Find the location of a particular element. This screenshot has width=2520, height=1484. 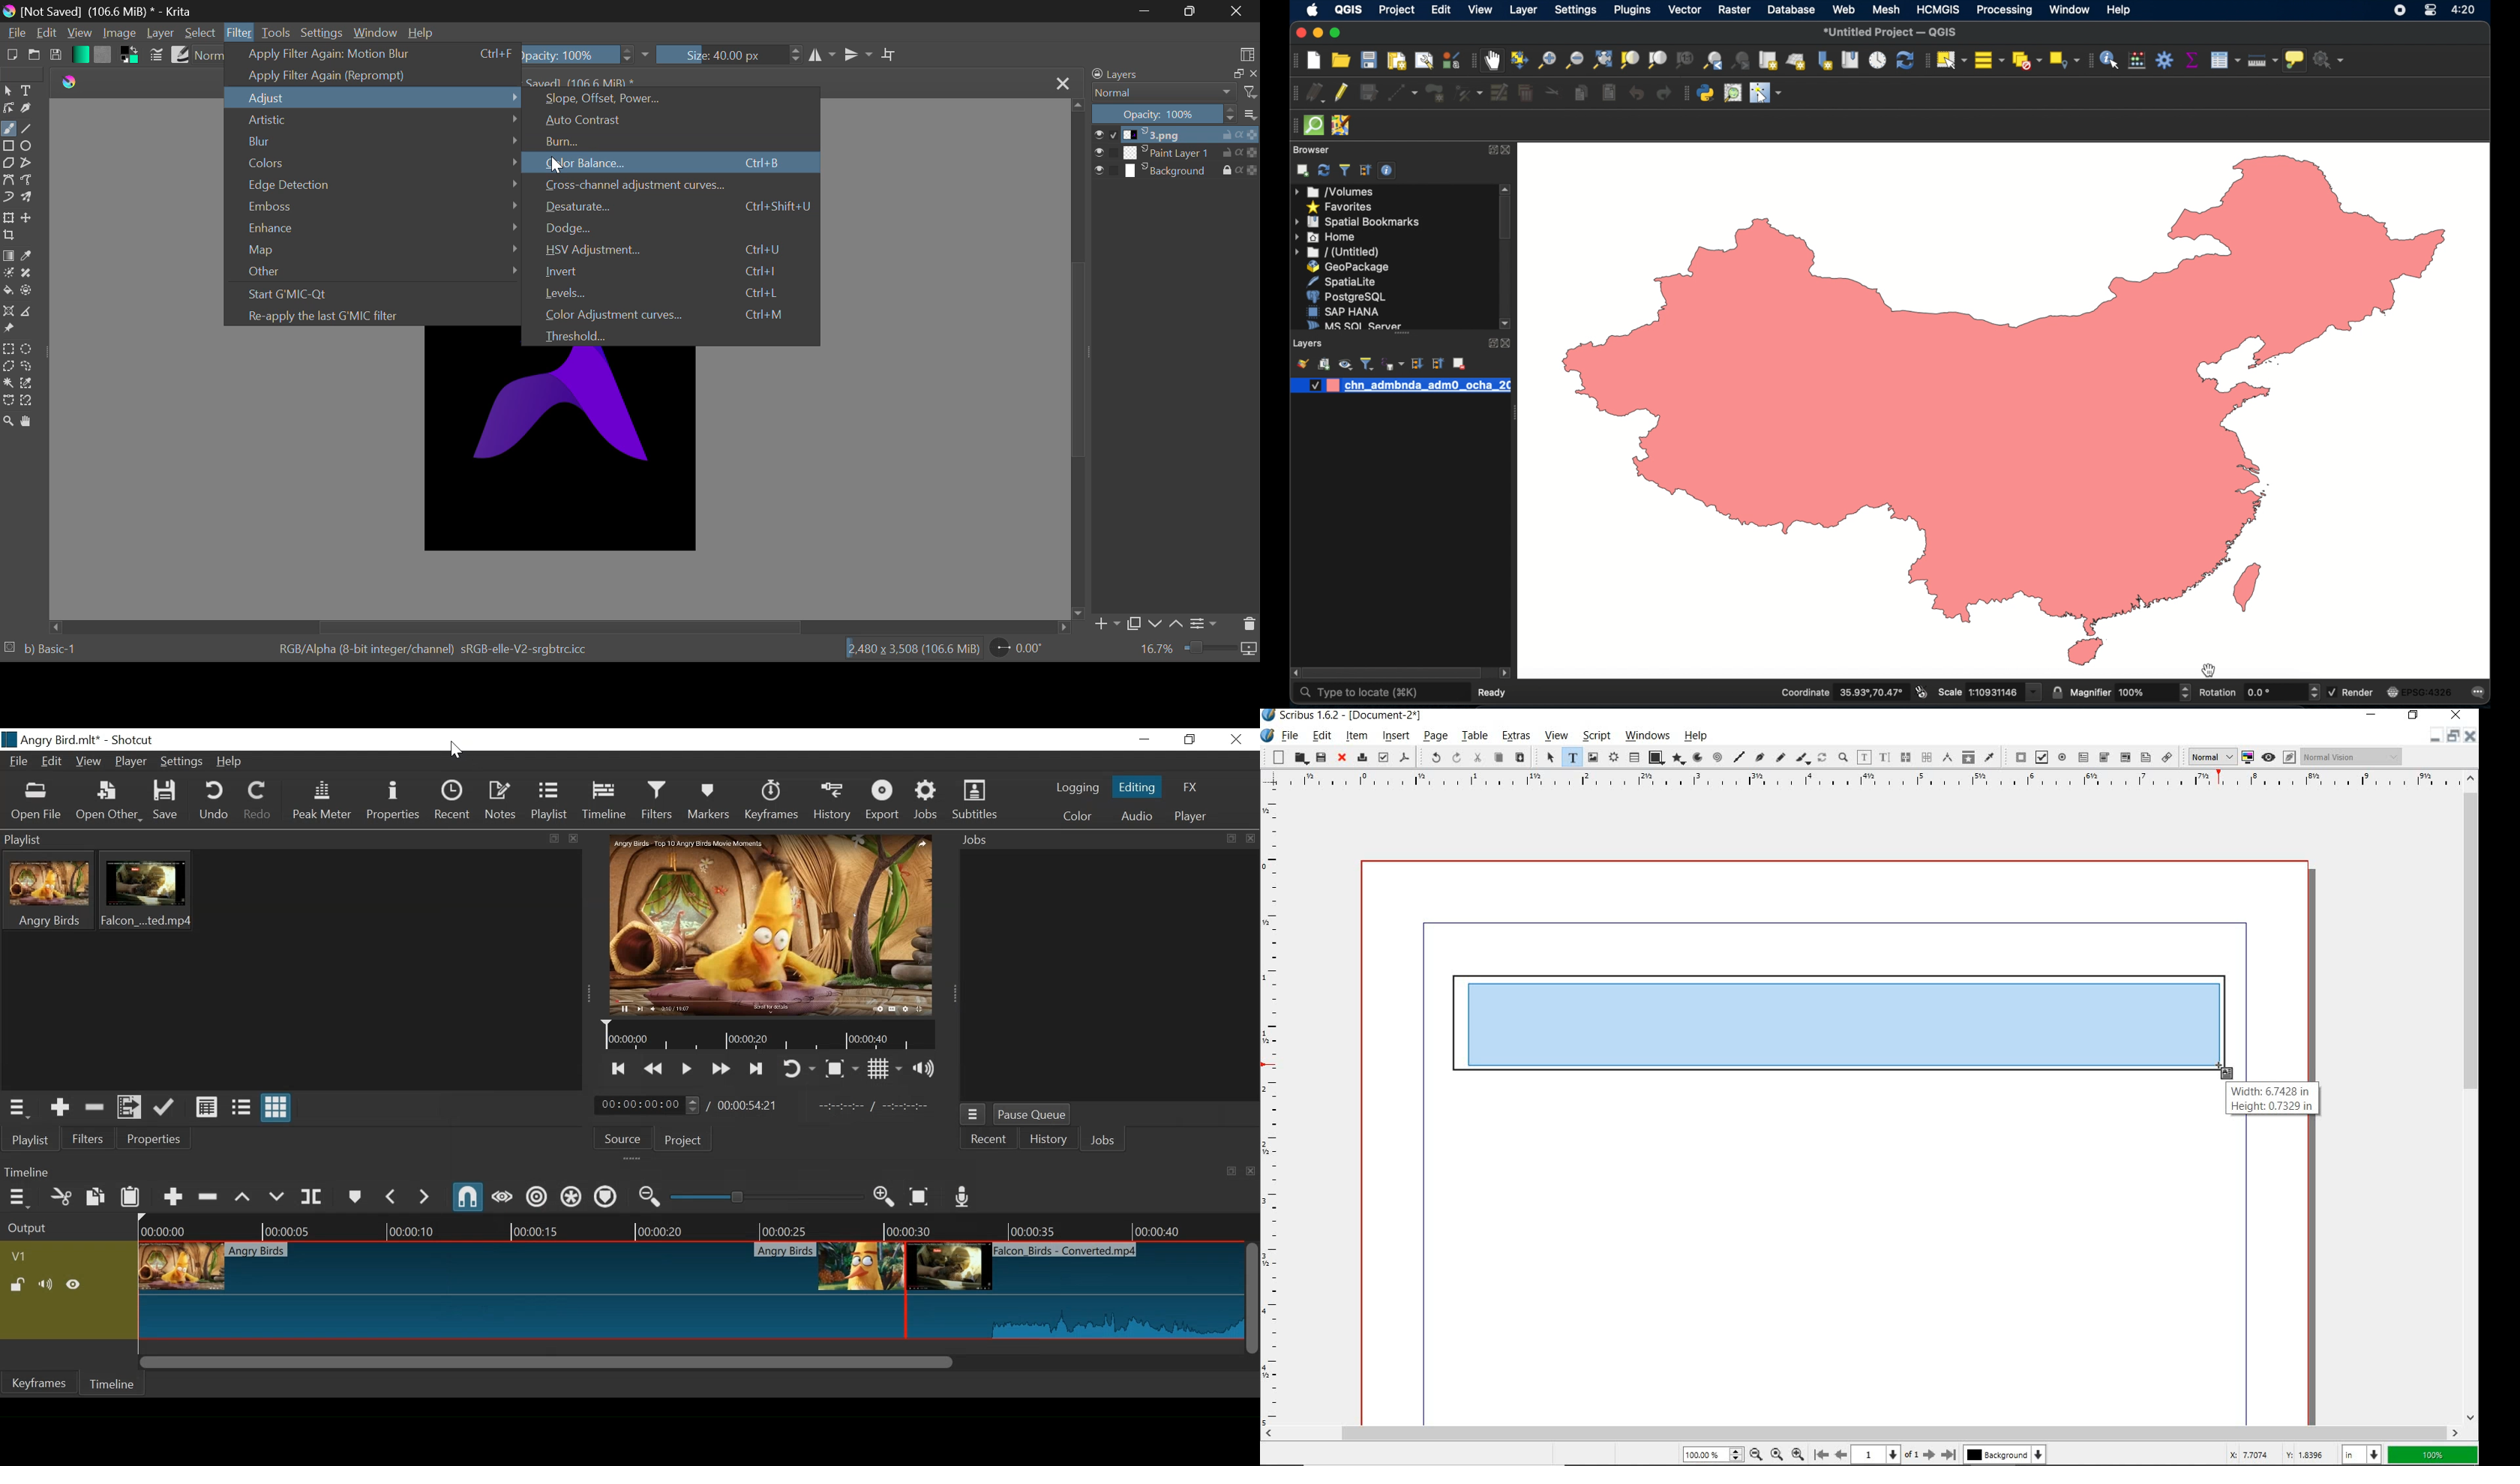

copy is located at coordinates (1498, 759).